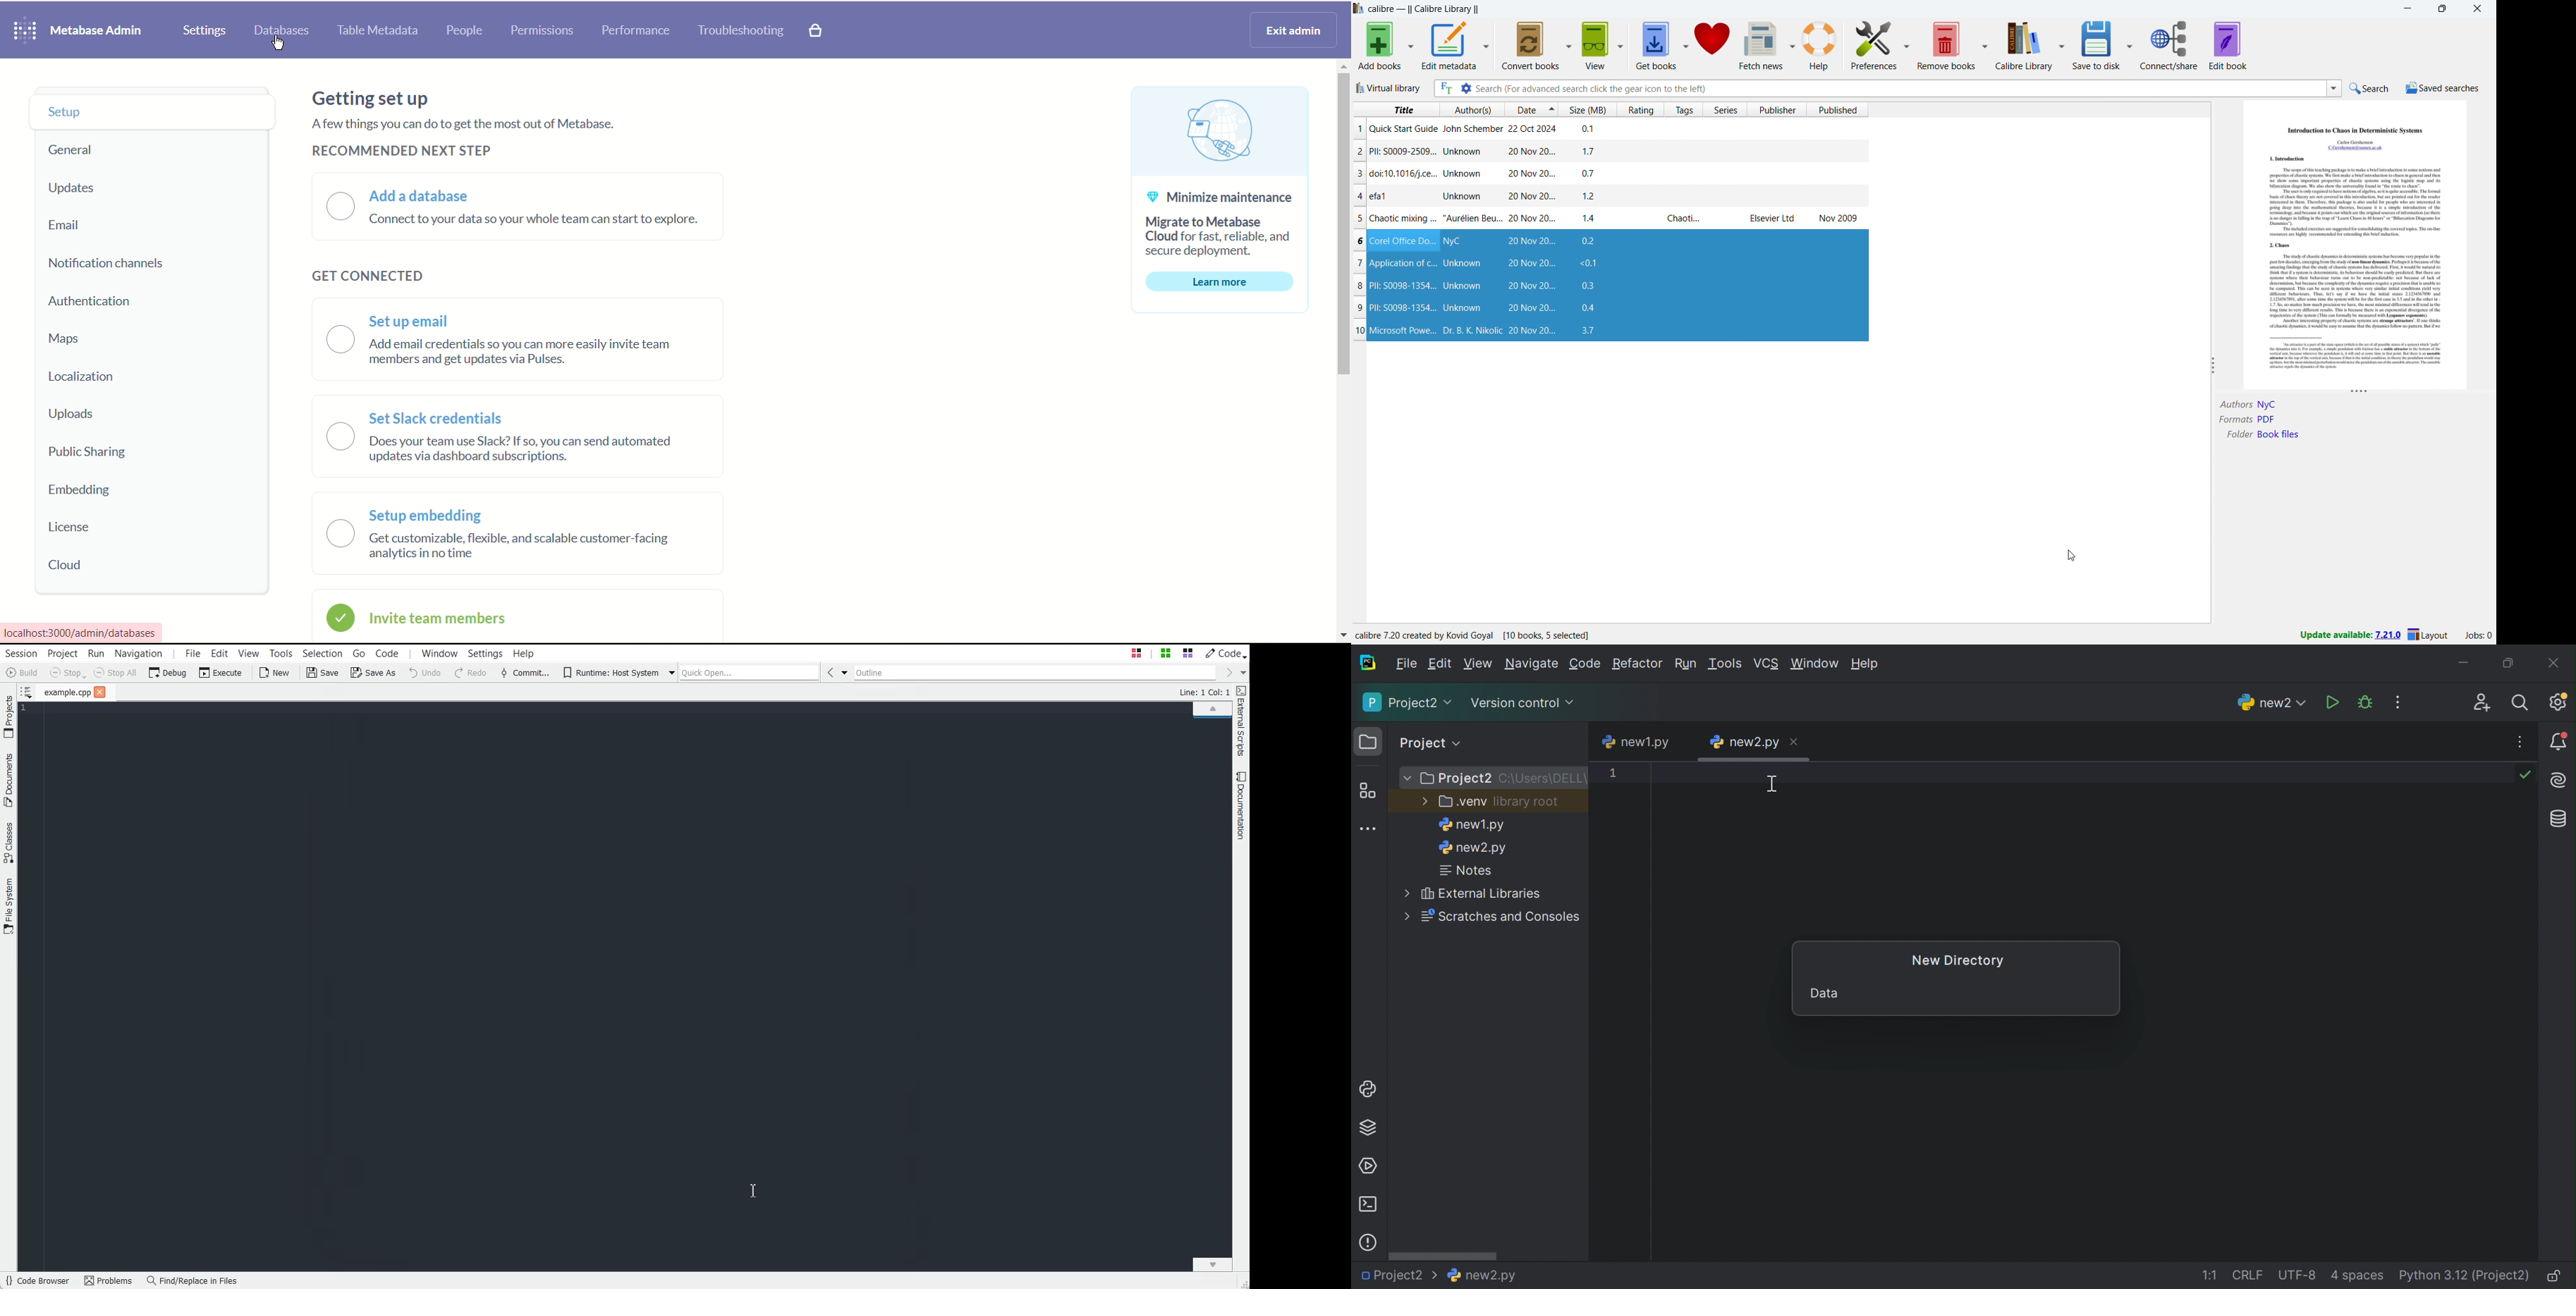  I want to click on connect/share, so click(2169, 44).